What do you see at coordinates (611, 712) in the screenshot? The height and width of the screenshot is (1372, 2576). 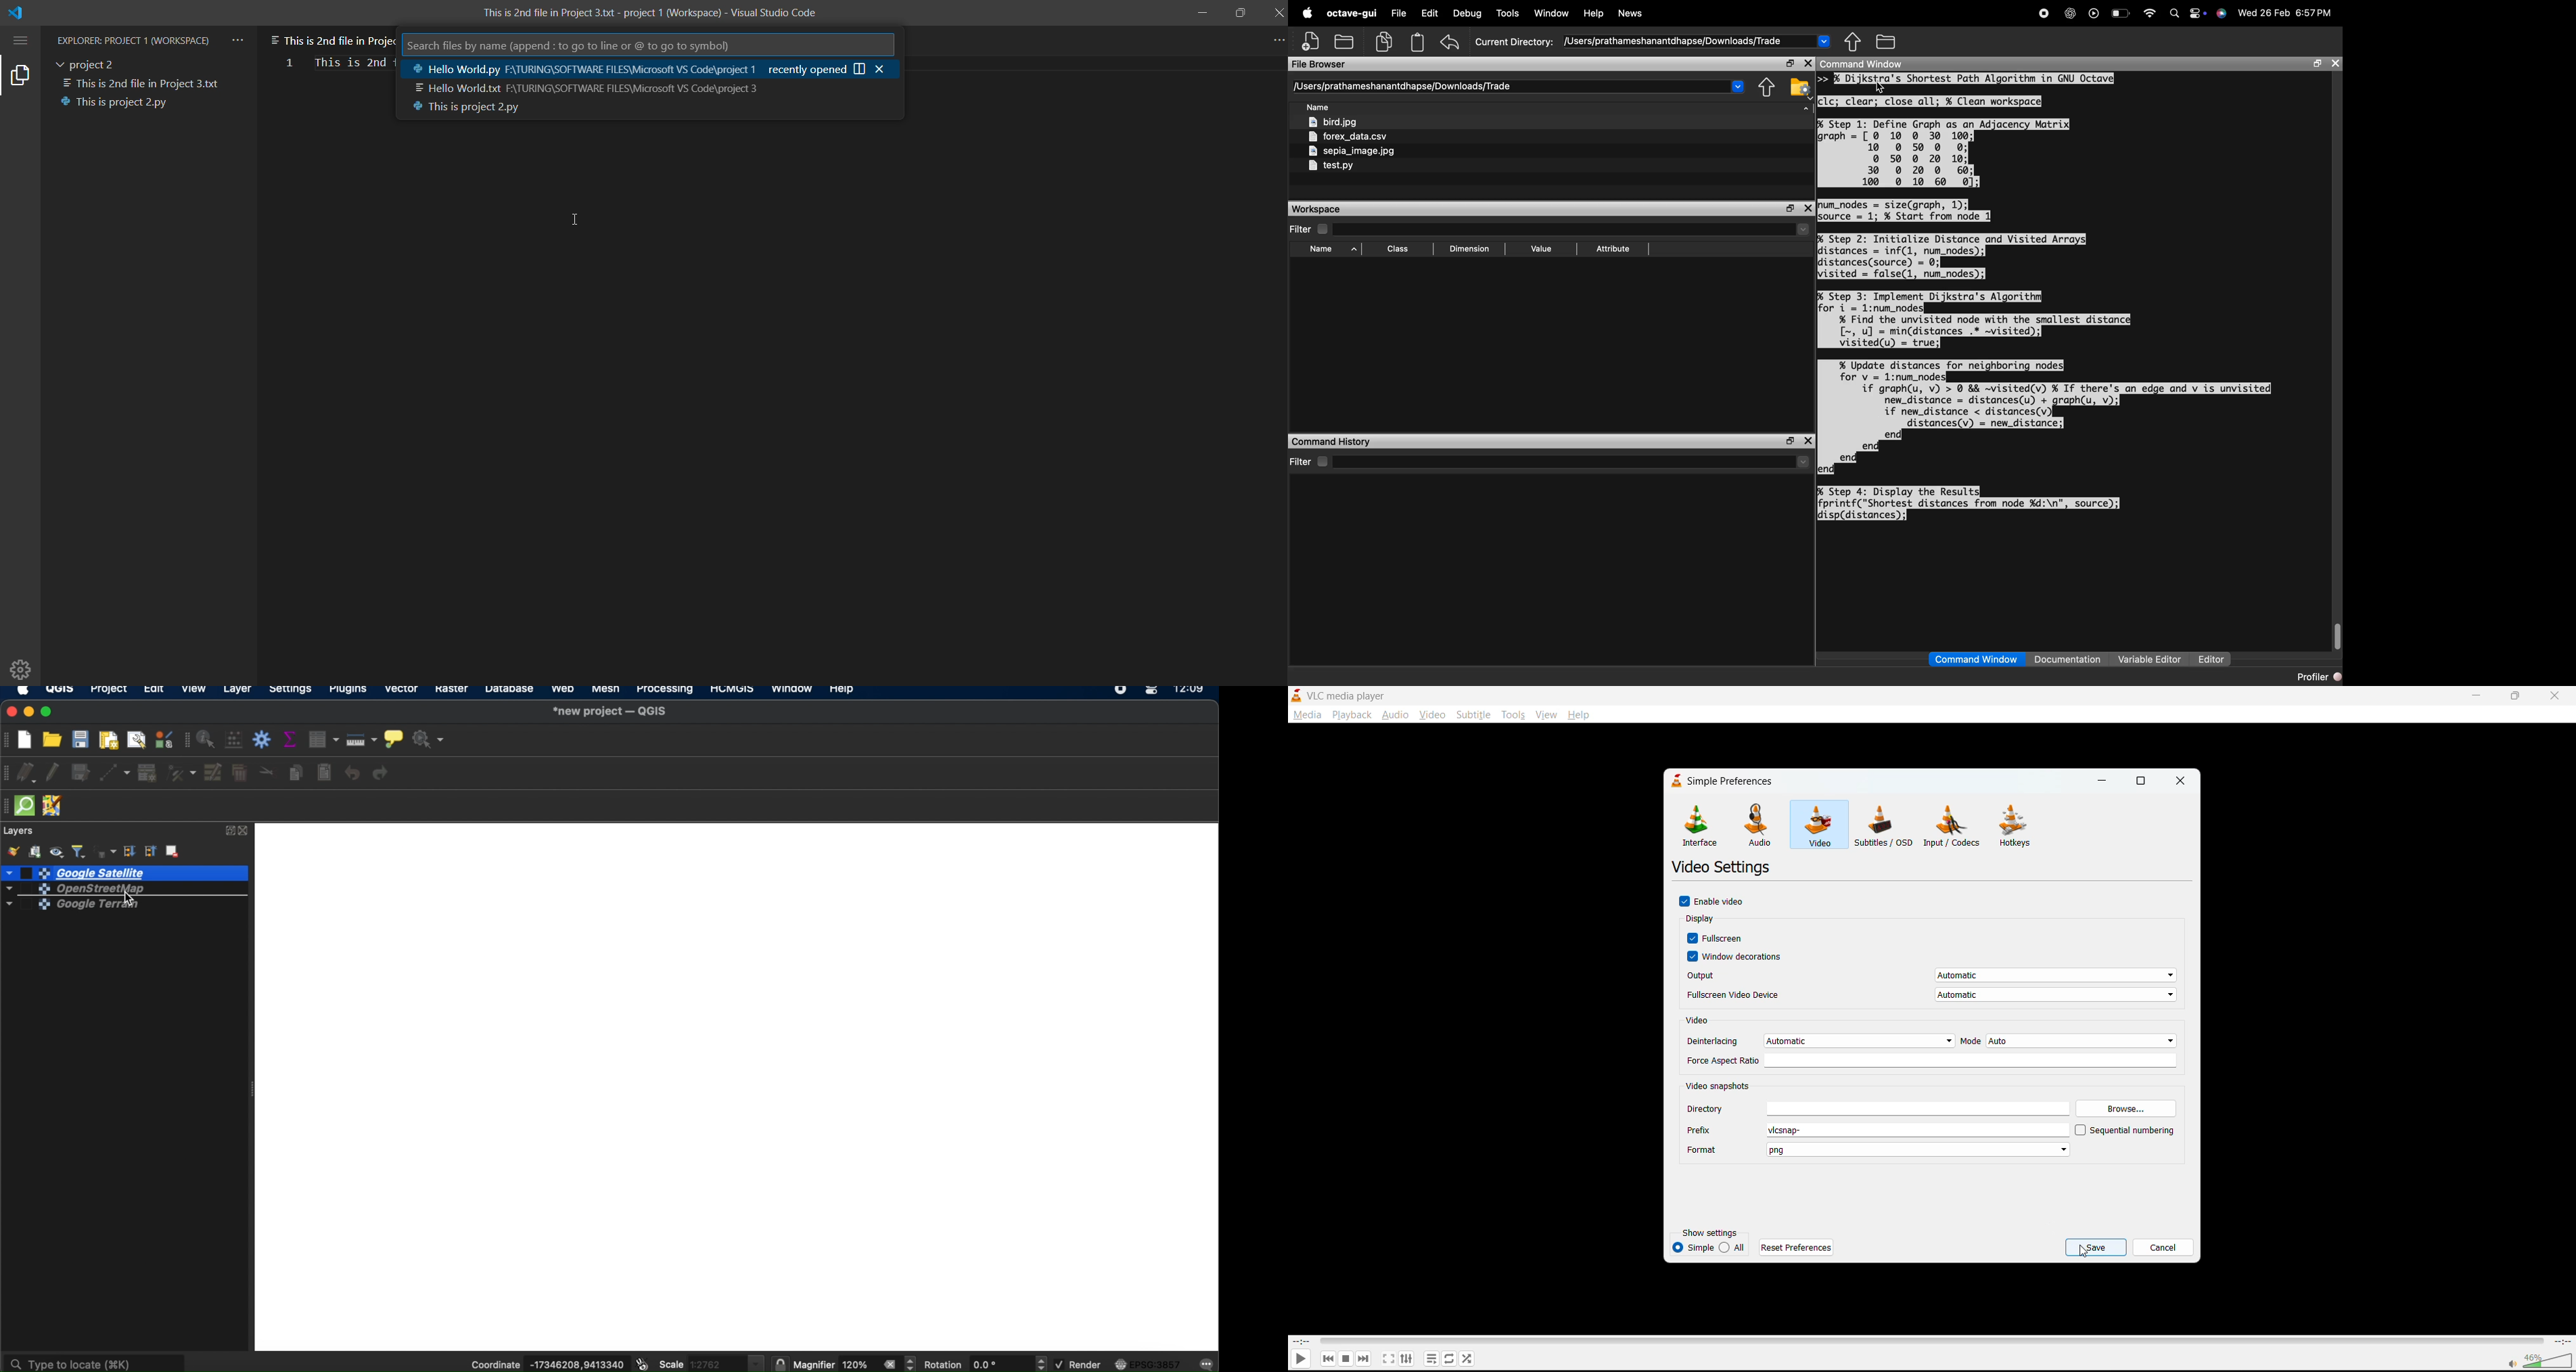 I see `*new project-QGIS` at bounding box center [611, 712].